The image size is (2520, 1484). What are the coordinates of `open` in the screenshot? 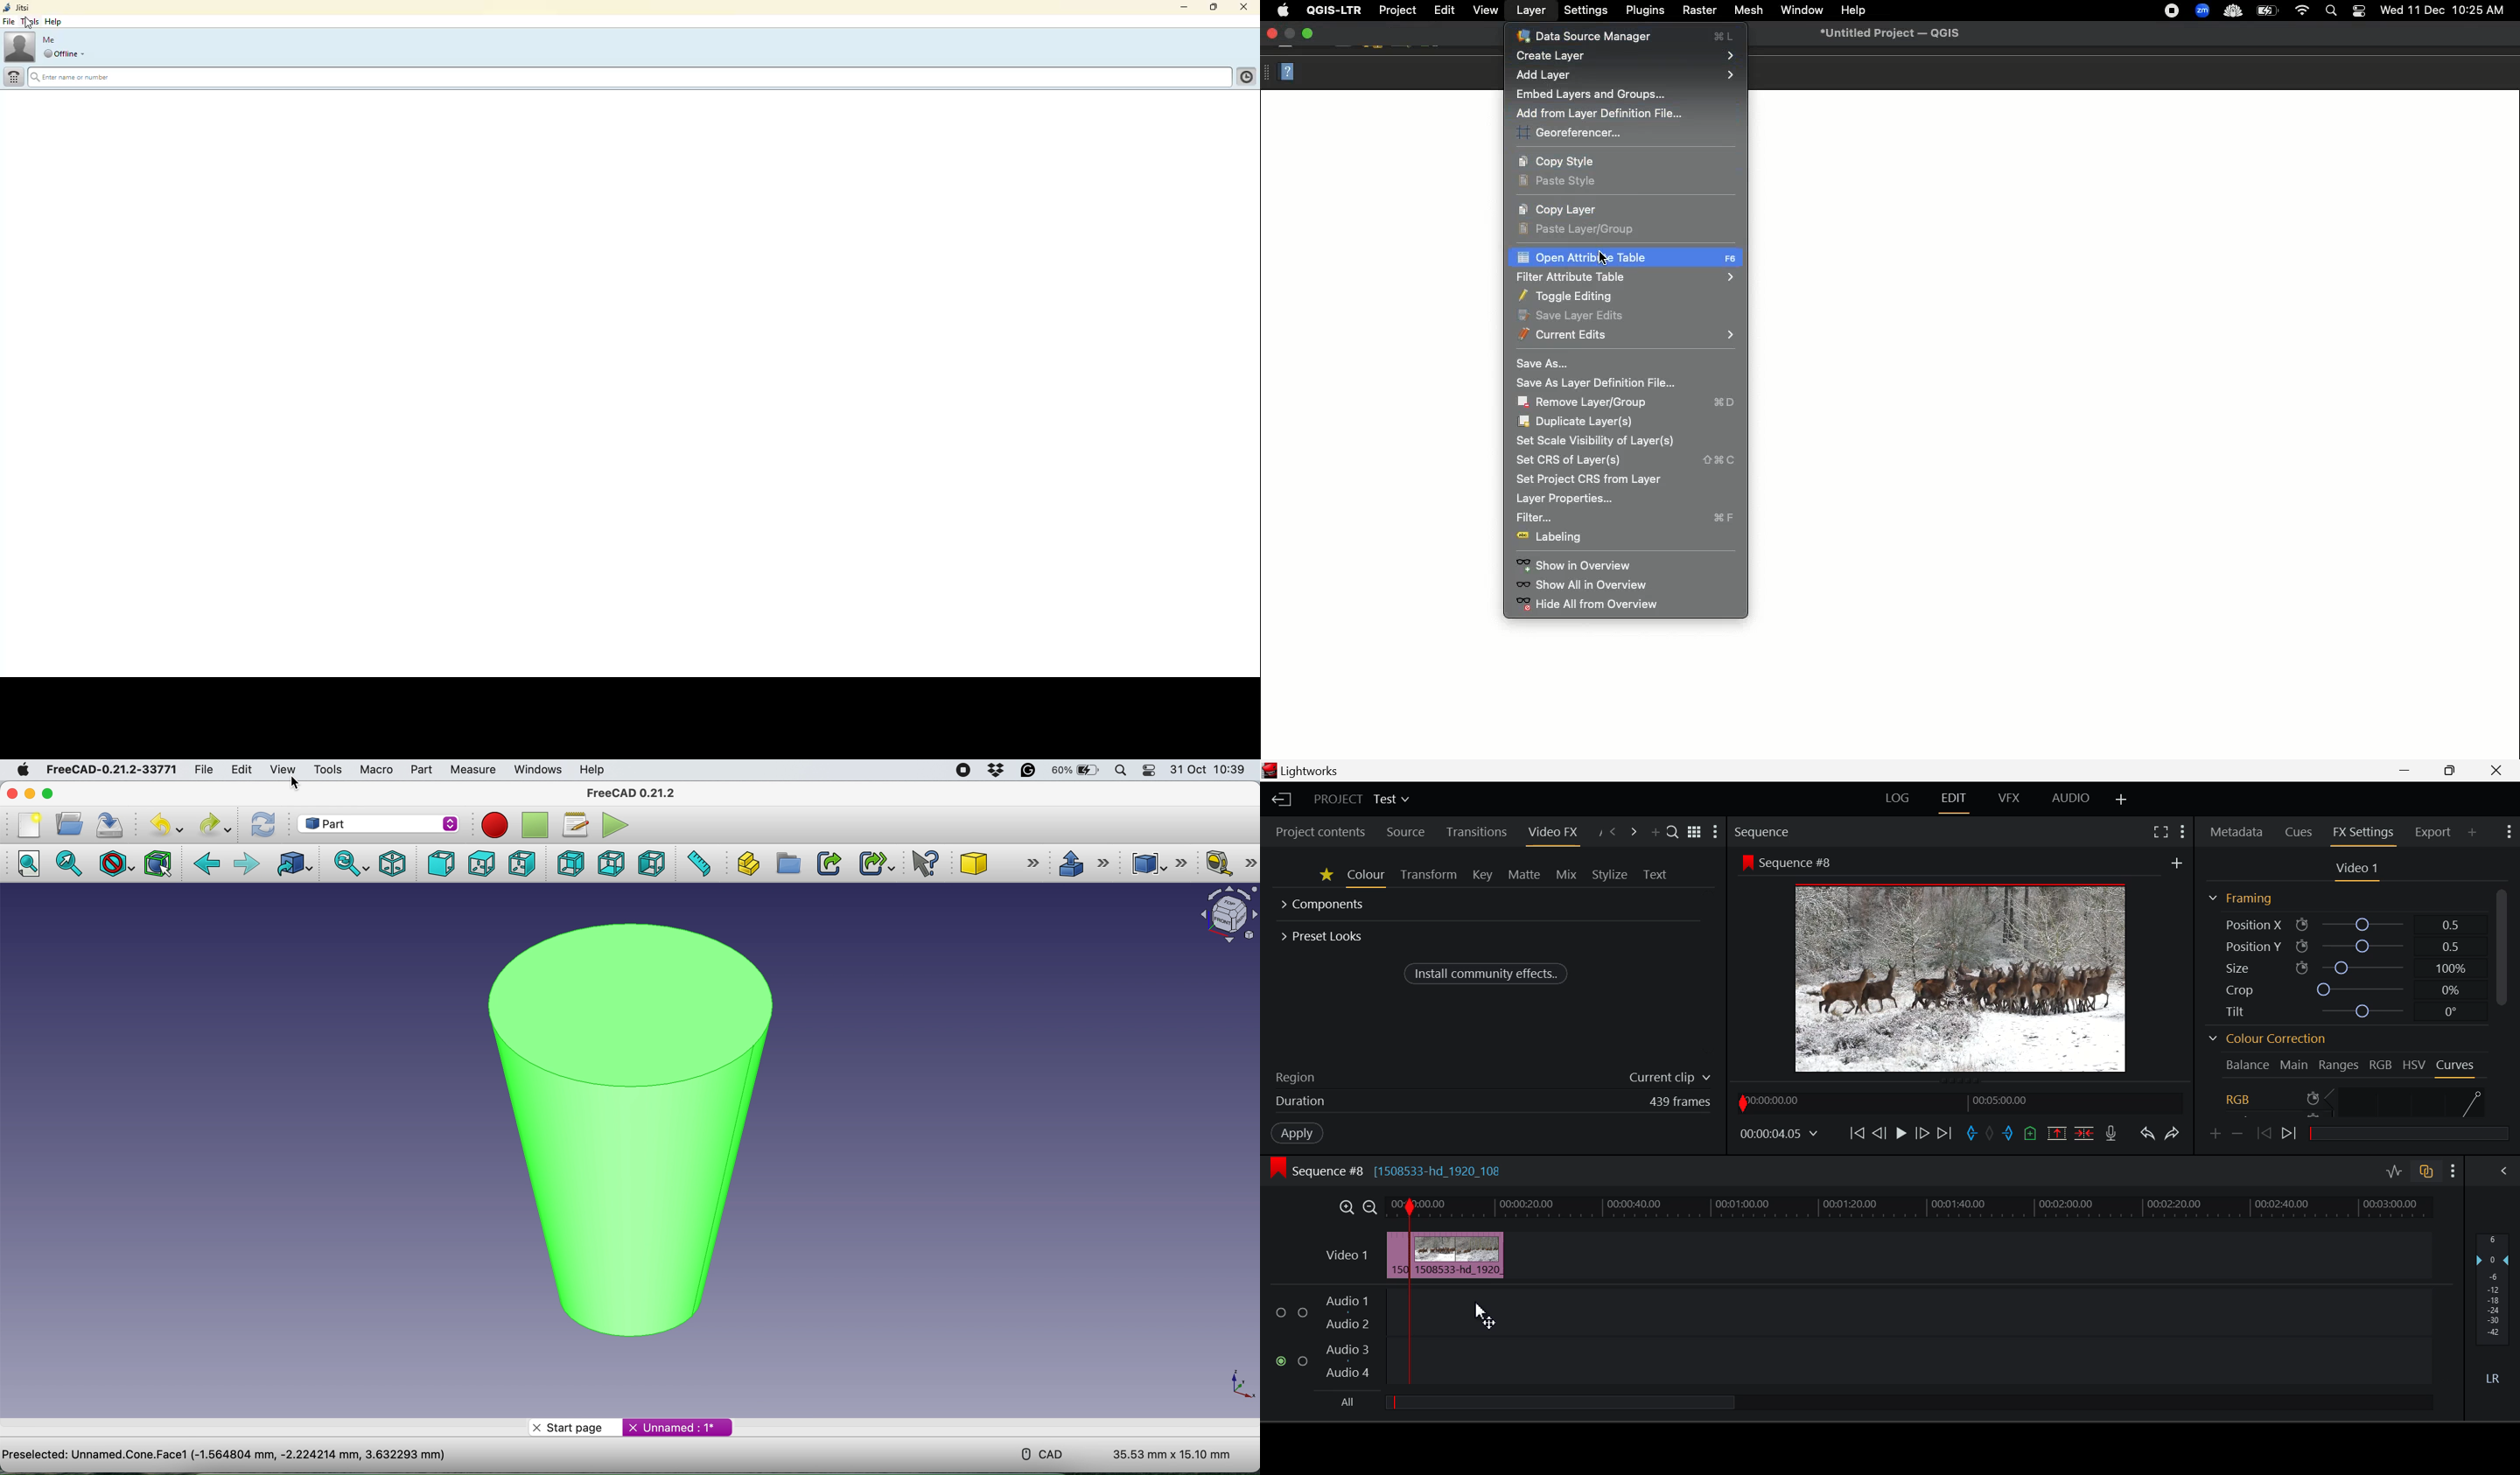 It's located at (67, 824).